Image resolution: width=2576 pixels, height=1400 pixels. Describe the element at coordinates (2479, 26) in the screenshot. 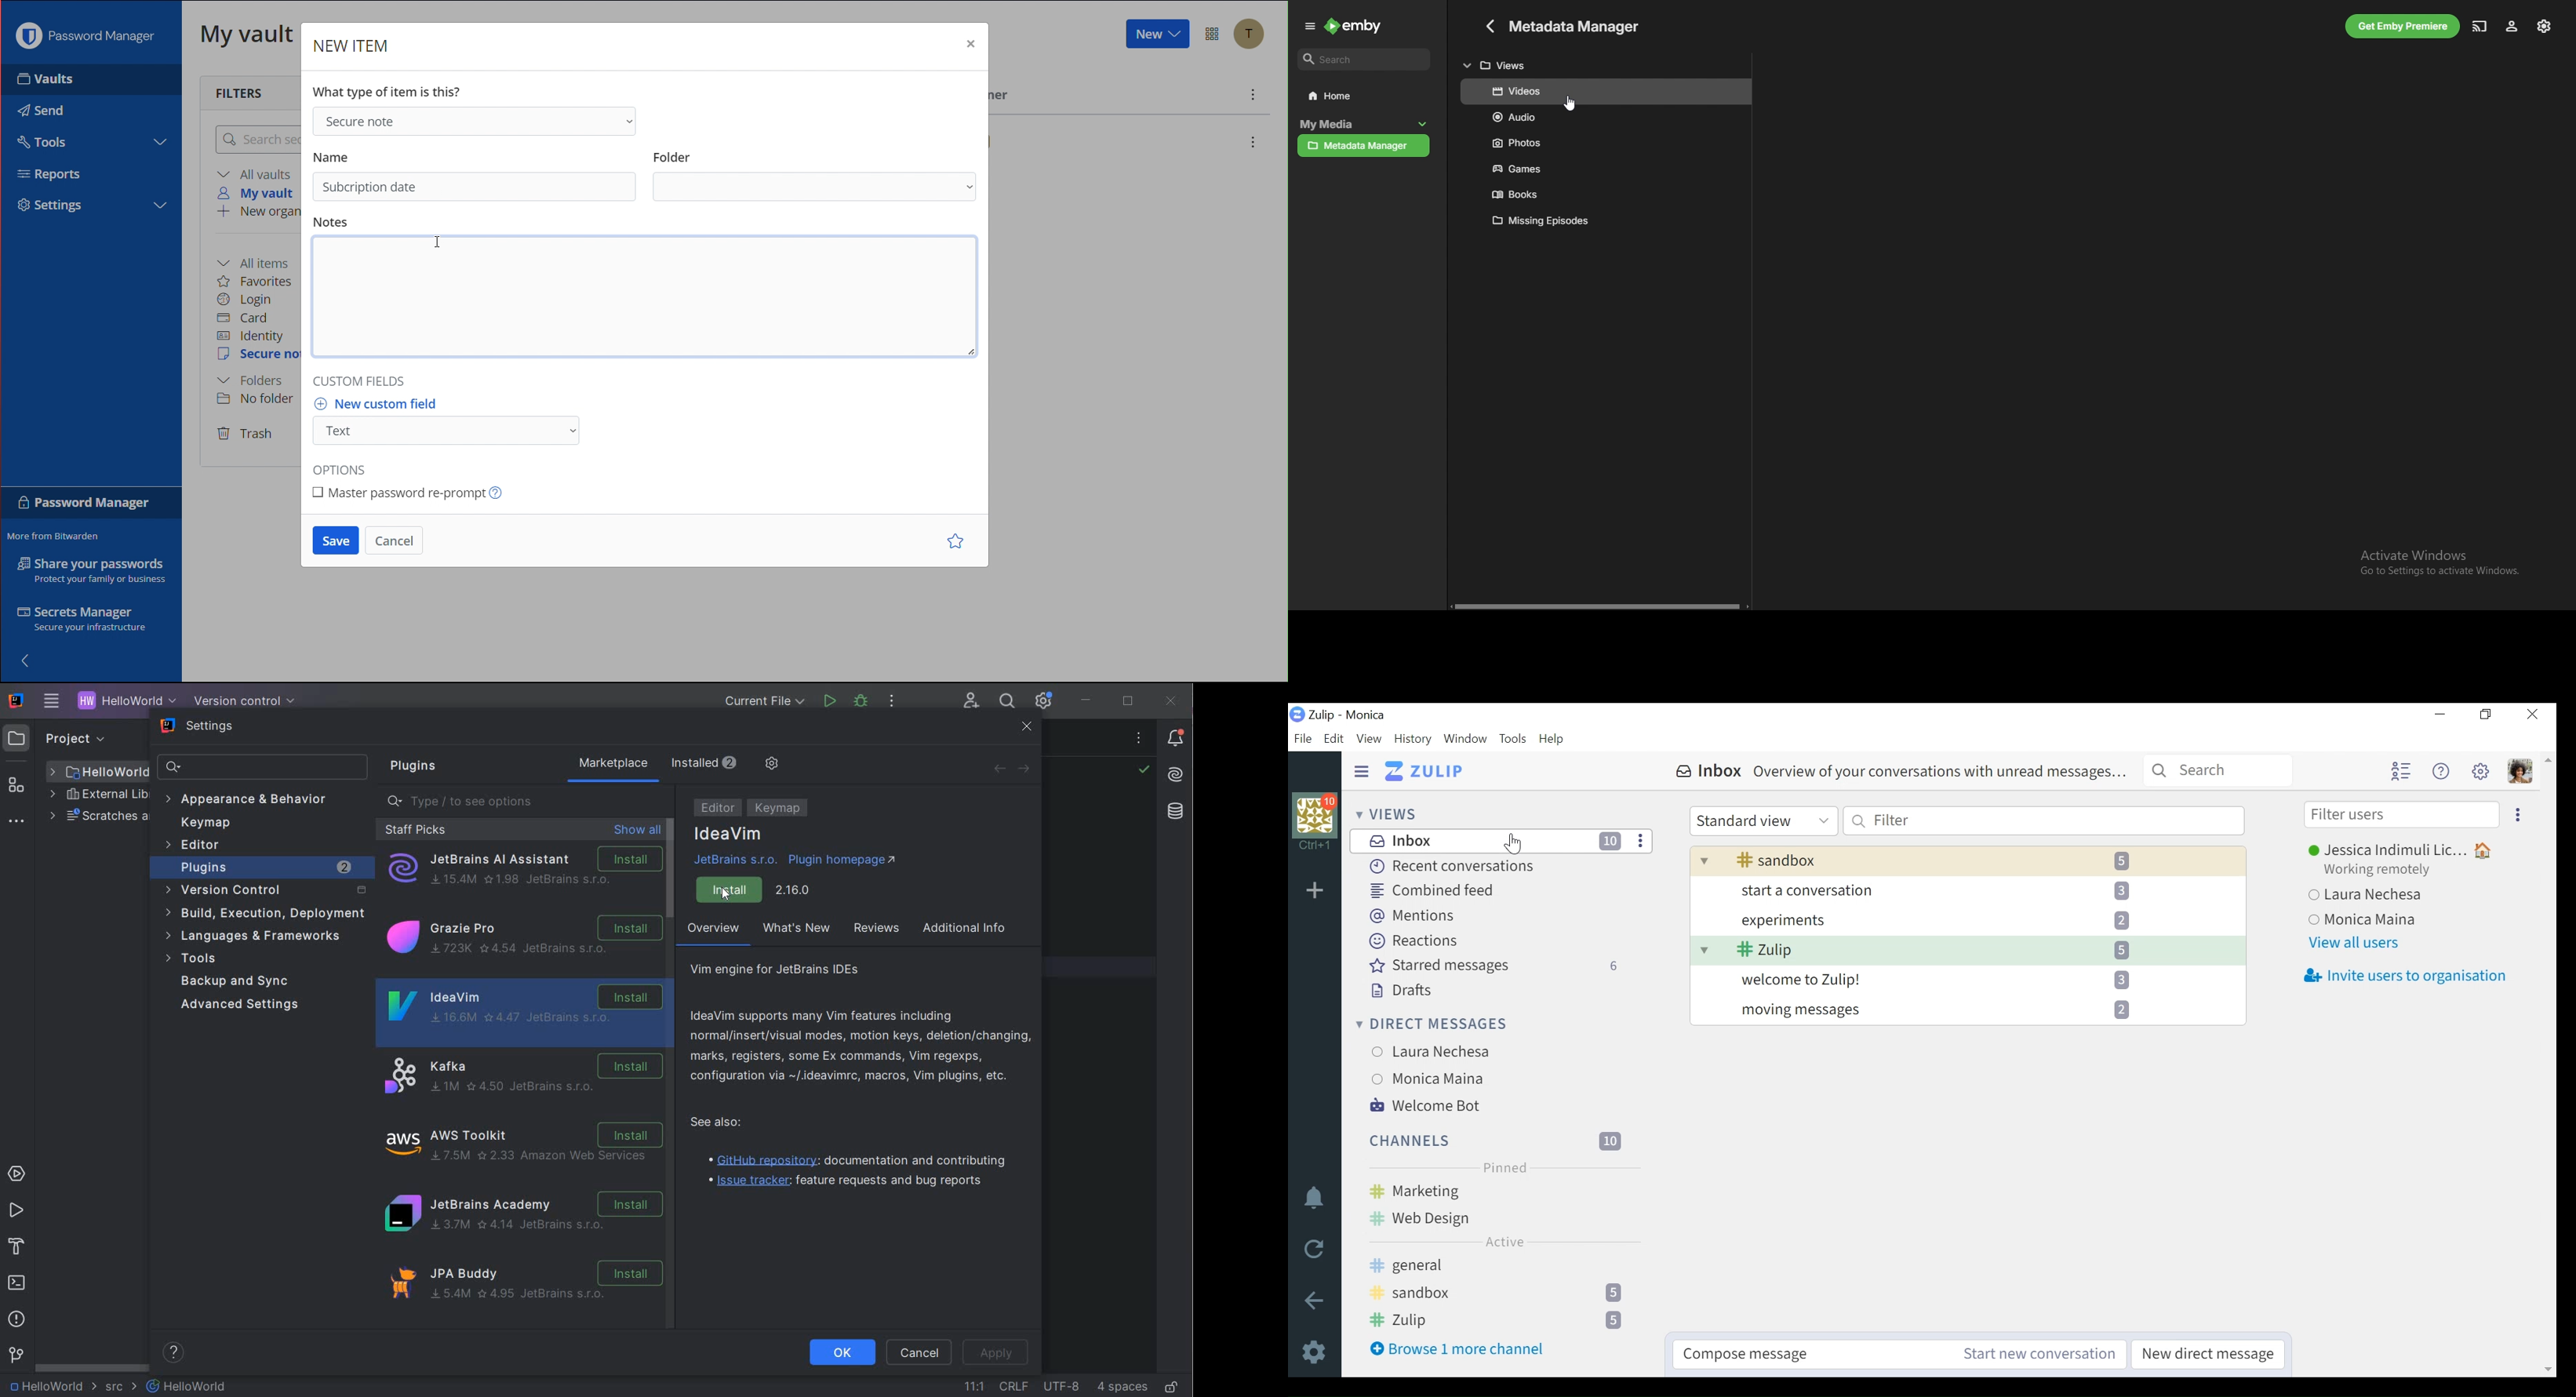

I see `cast` at that location.